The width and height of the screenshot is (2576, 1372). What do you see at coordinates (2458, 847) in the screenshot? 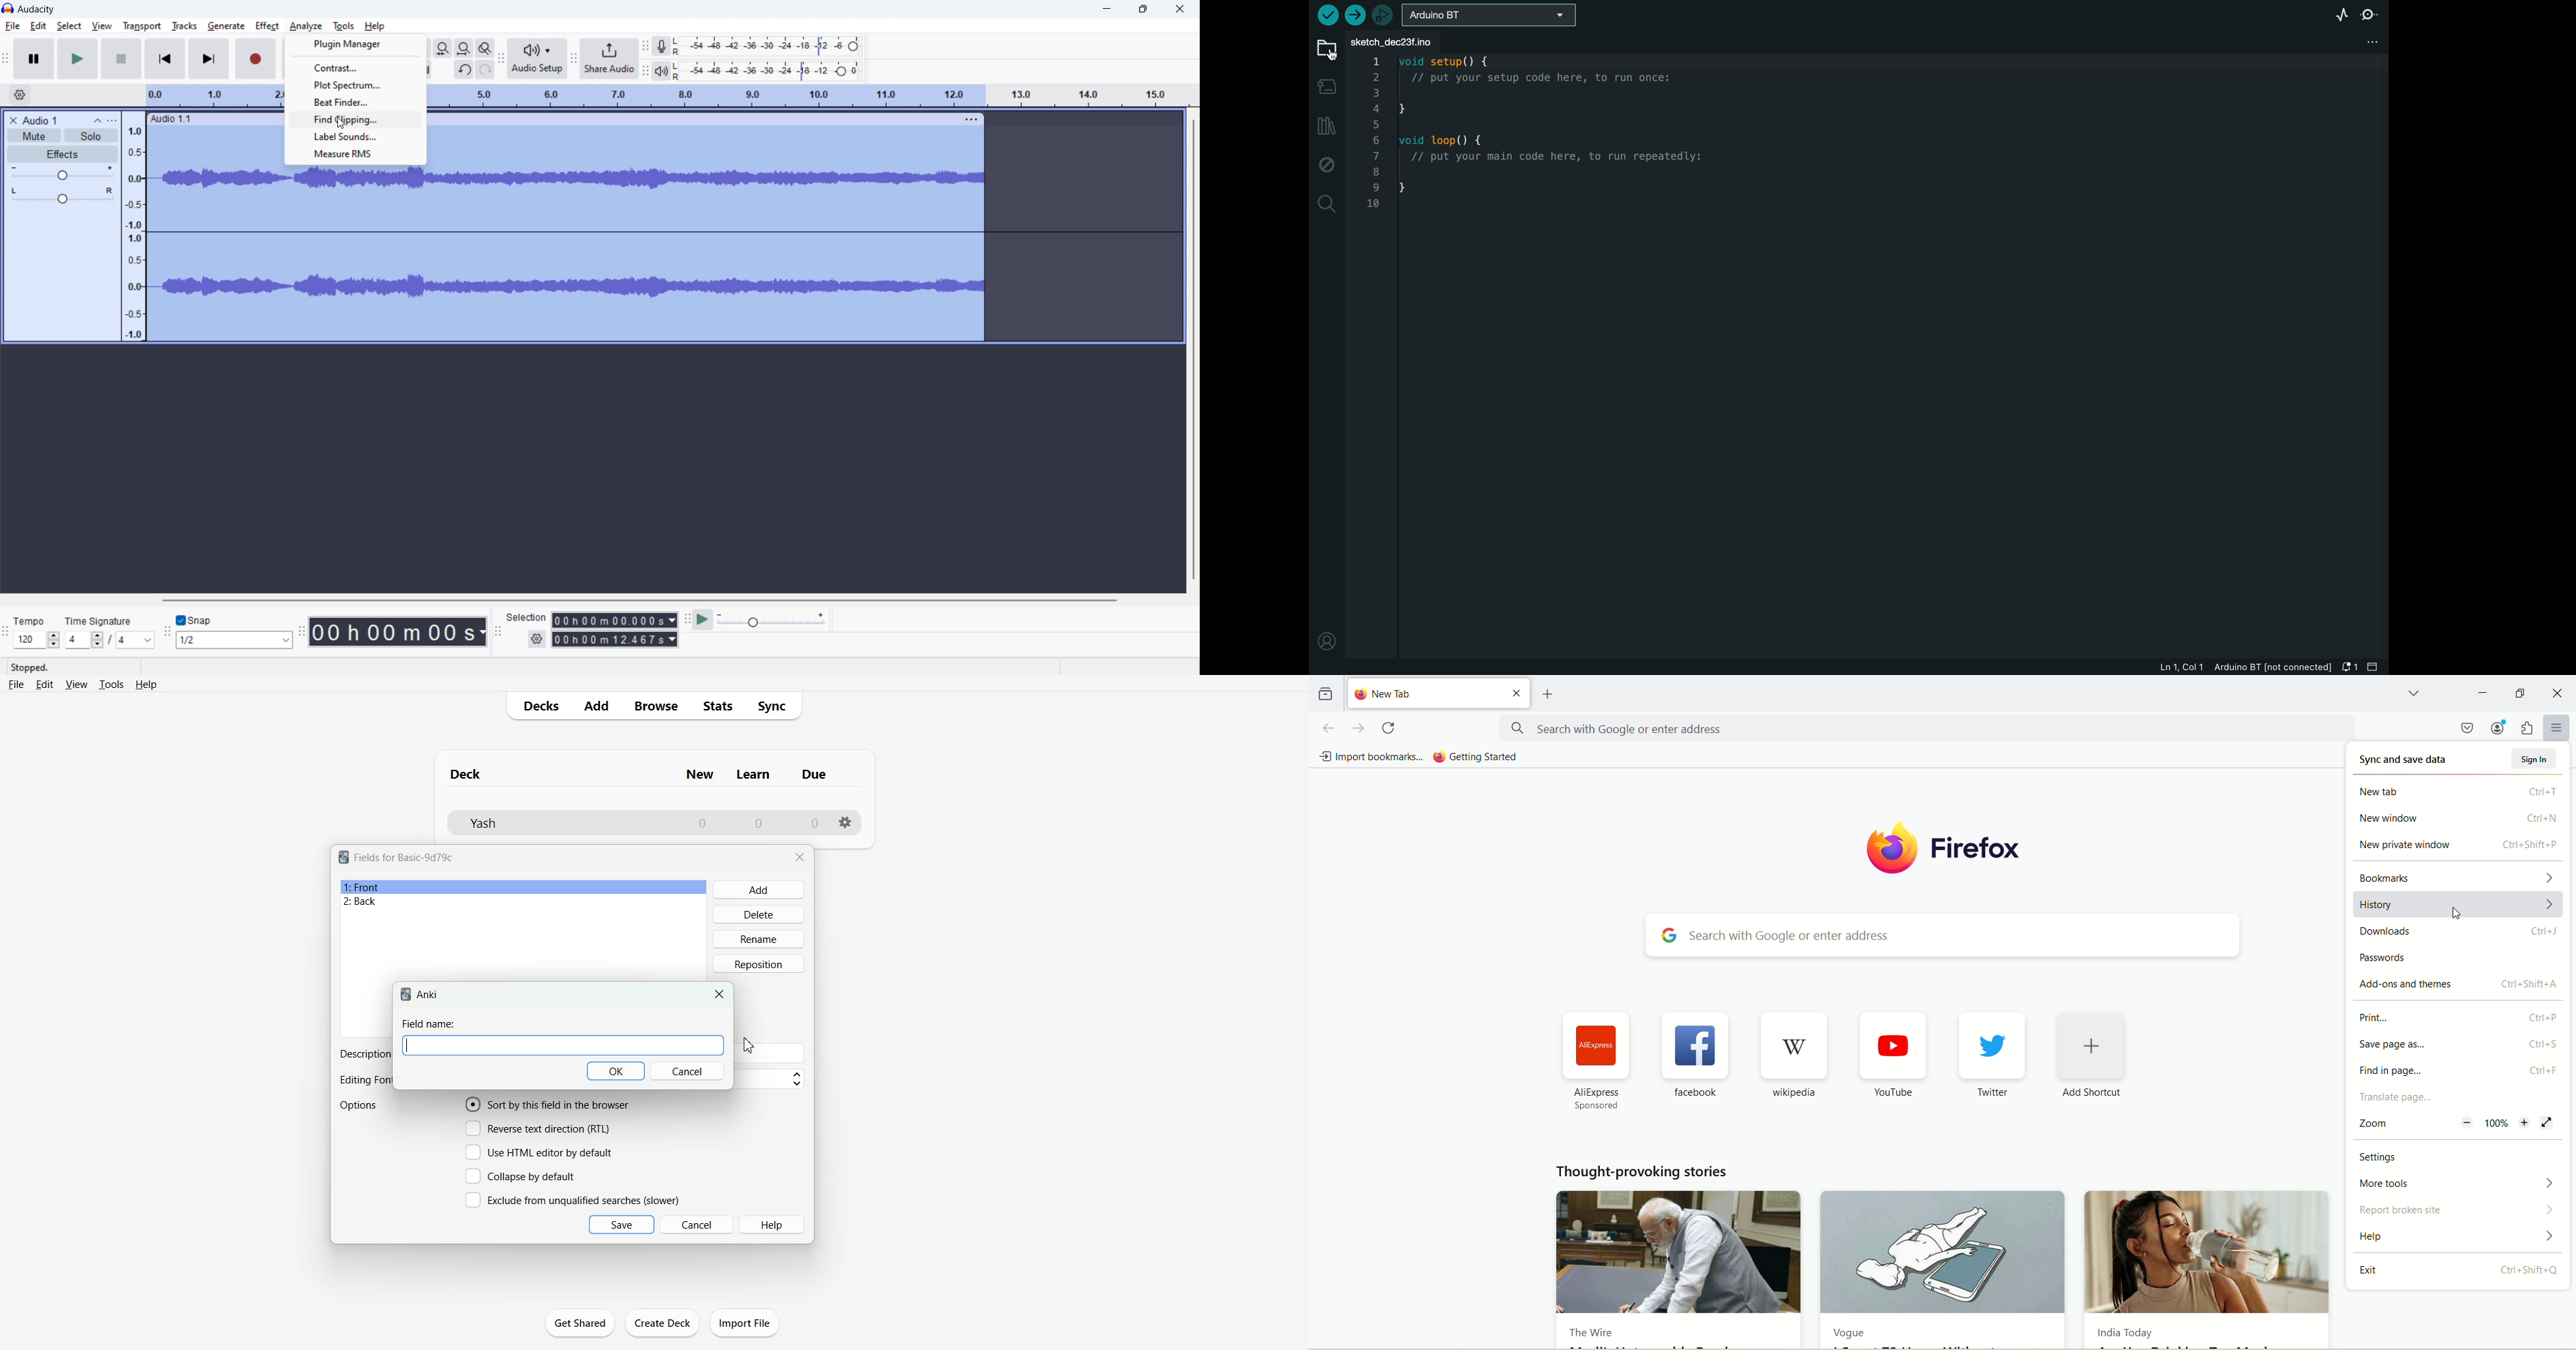
I see `new private window` at bounding box center [2458, 847].